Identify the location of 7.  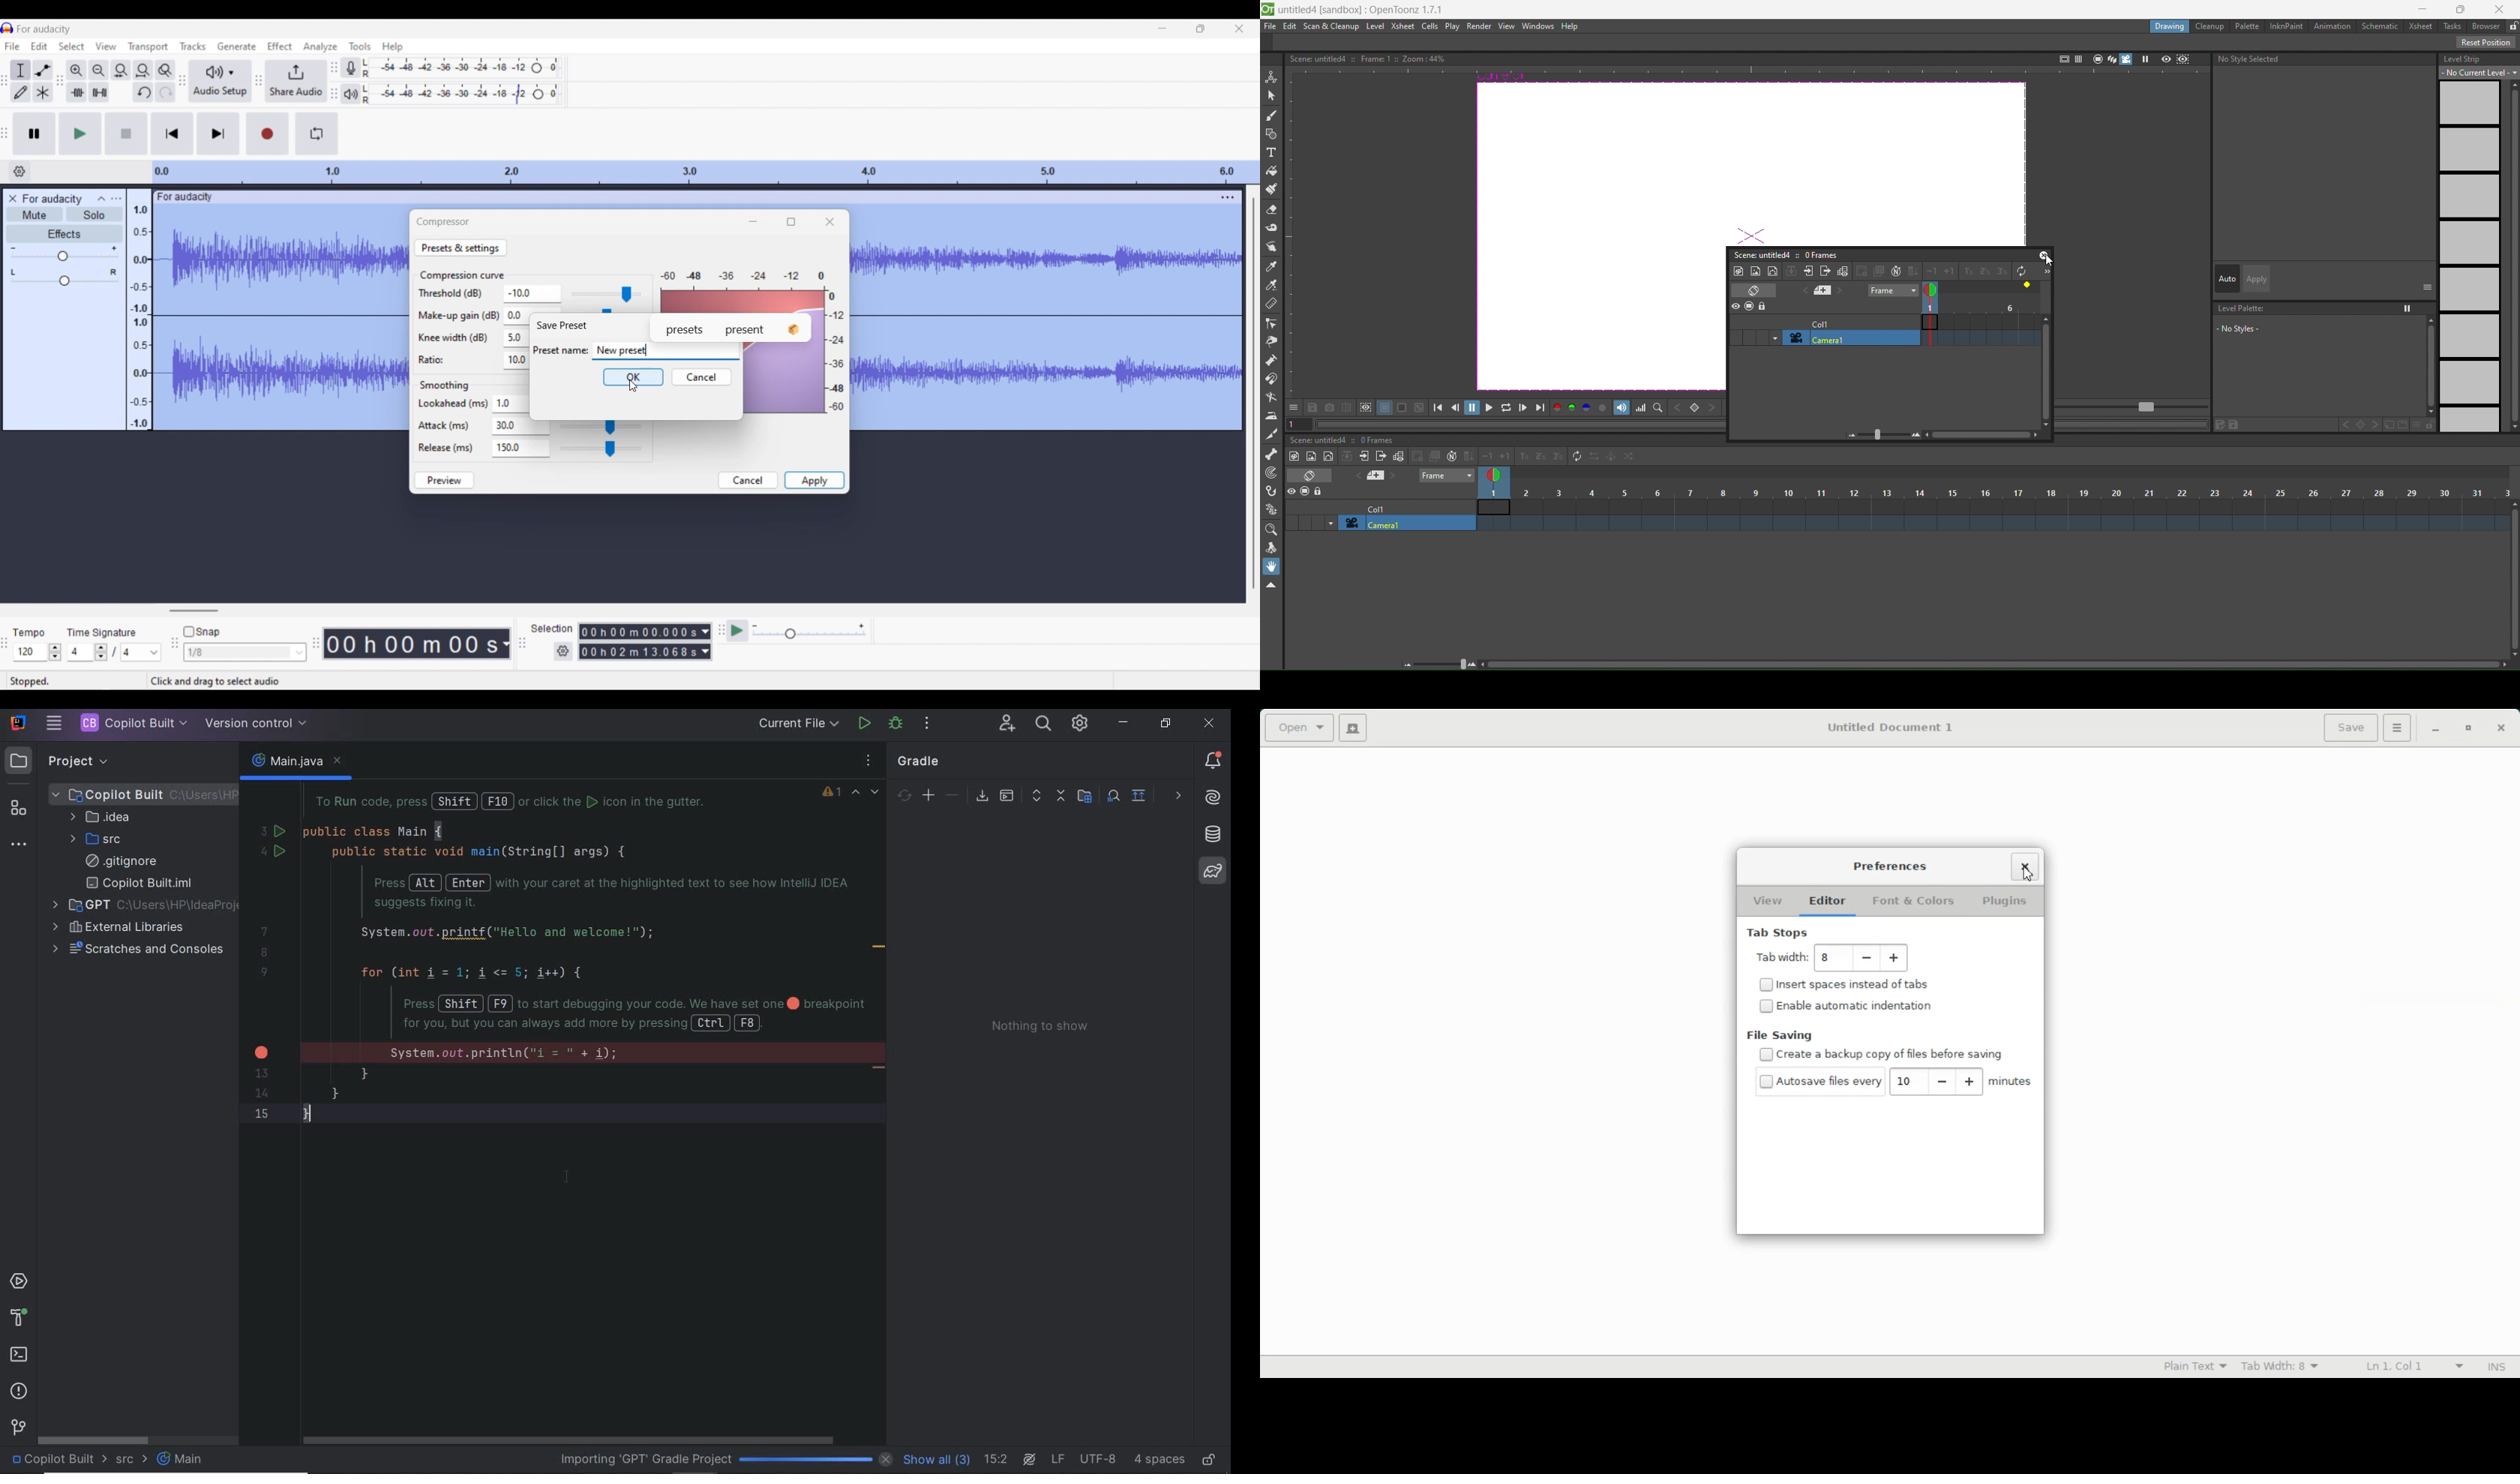
(265, 932).